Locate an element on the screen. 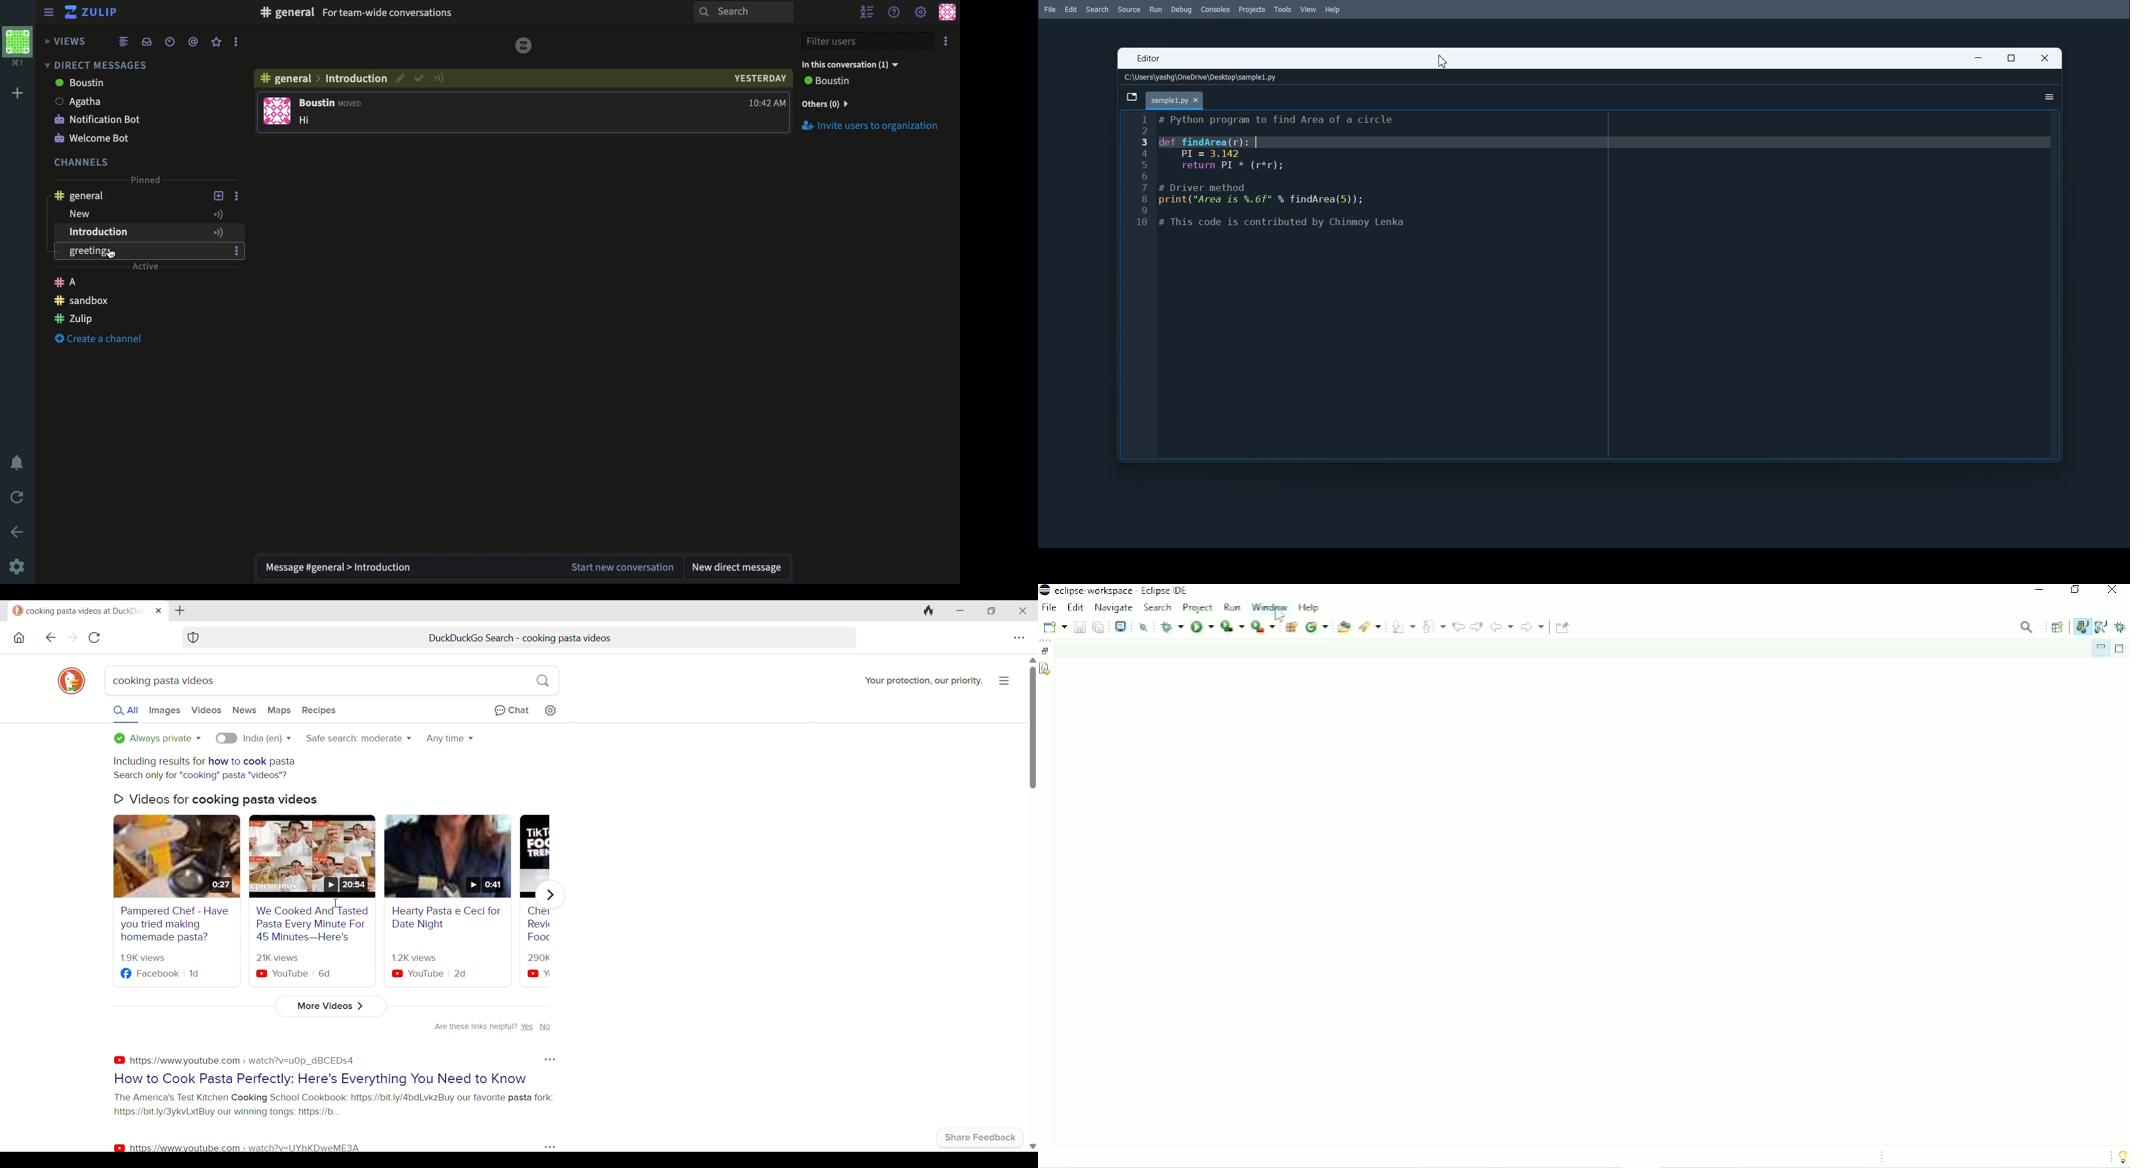  Alternative search option Search only for cooking pasta videos is located at coordinates (202, 775).